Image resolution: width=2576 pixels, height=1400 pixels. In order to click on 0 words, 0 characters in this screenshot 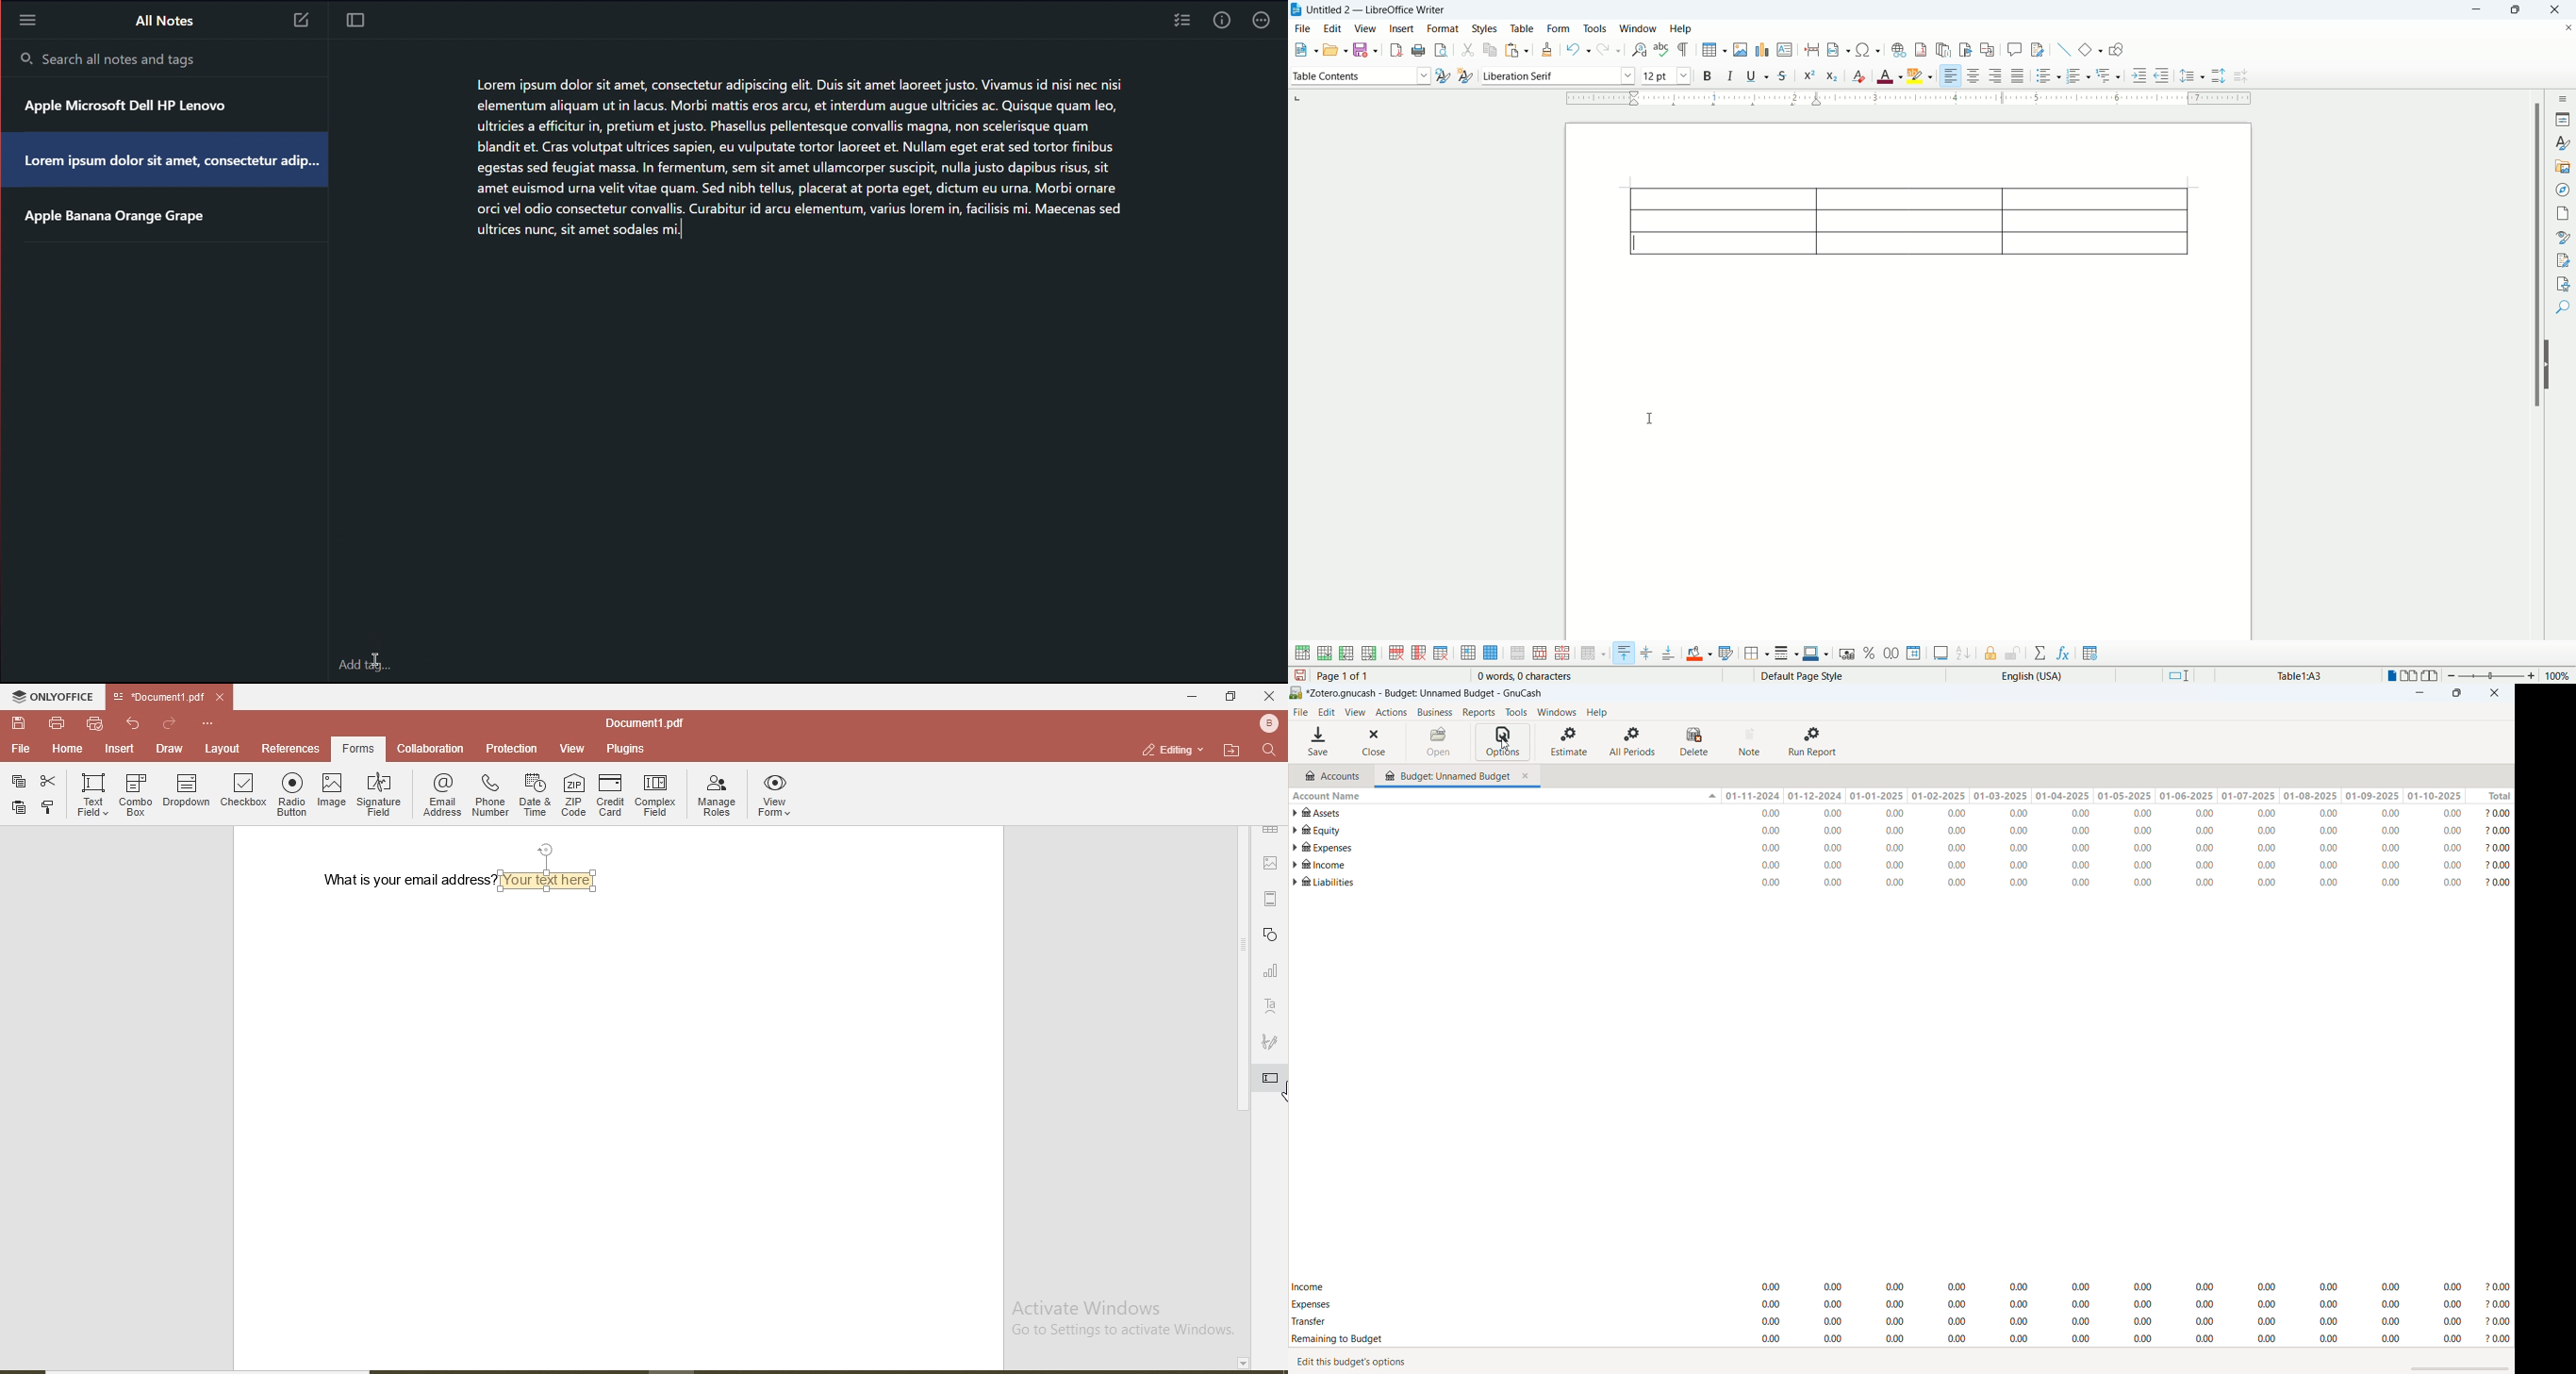, I will do `click(1515, 677)`.